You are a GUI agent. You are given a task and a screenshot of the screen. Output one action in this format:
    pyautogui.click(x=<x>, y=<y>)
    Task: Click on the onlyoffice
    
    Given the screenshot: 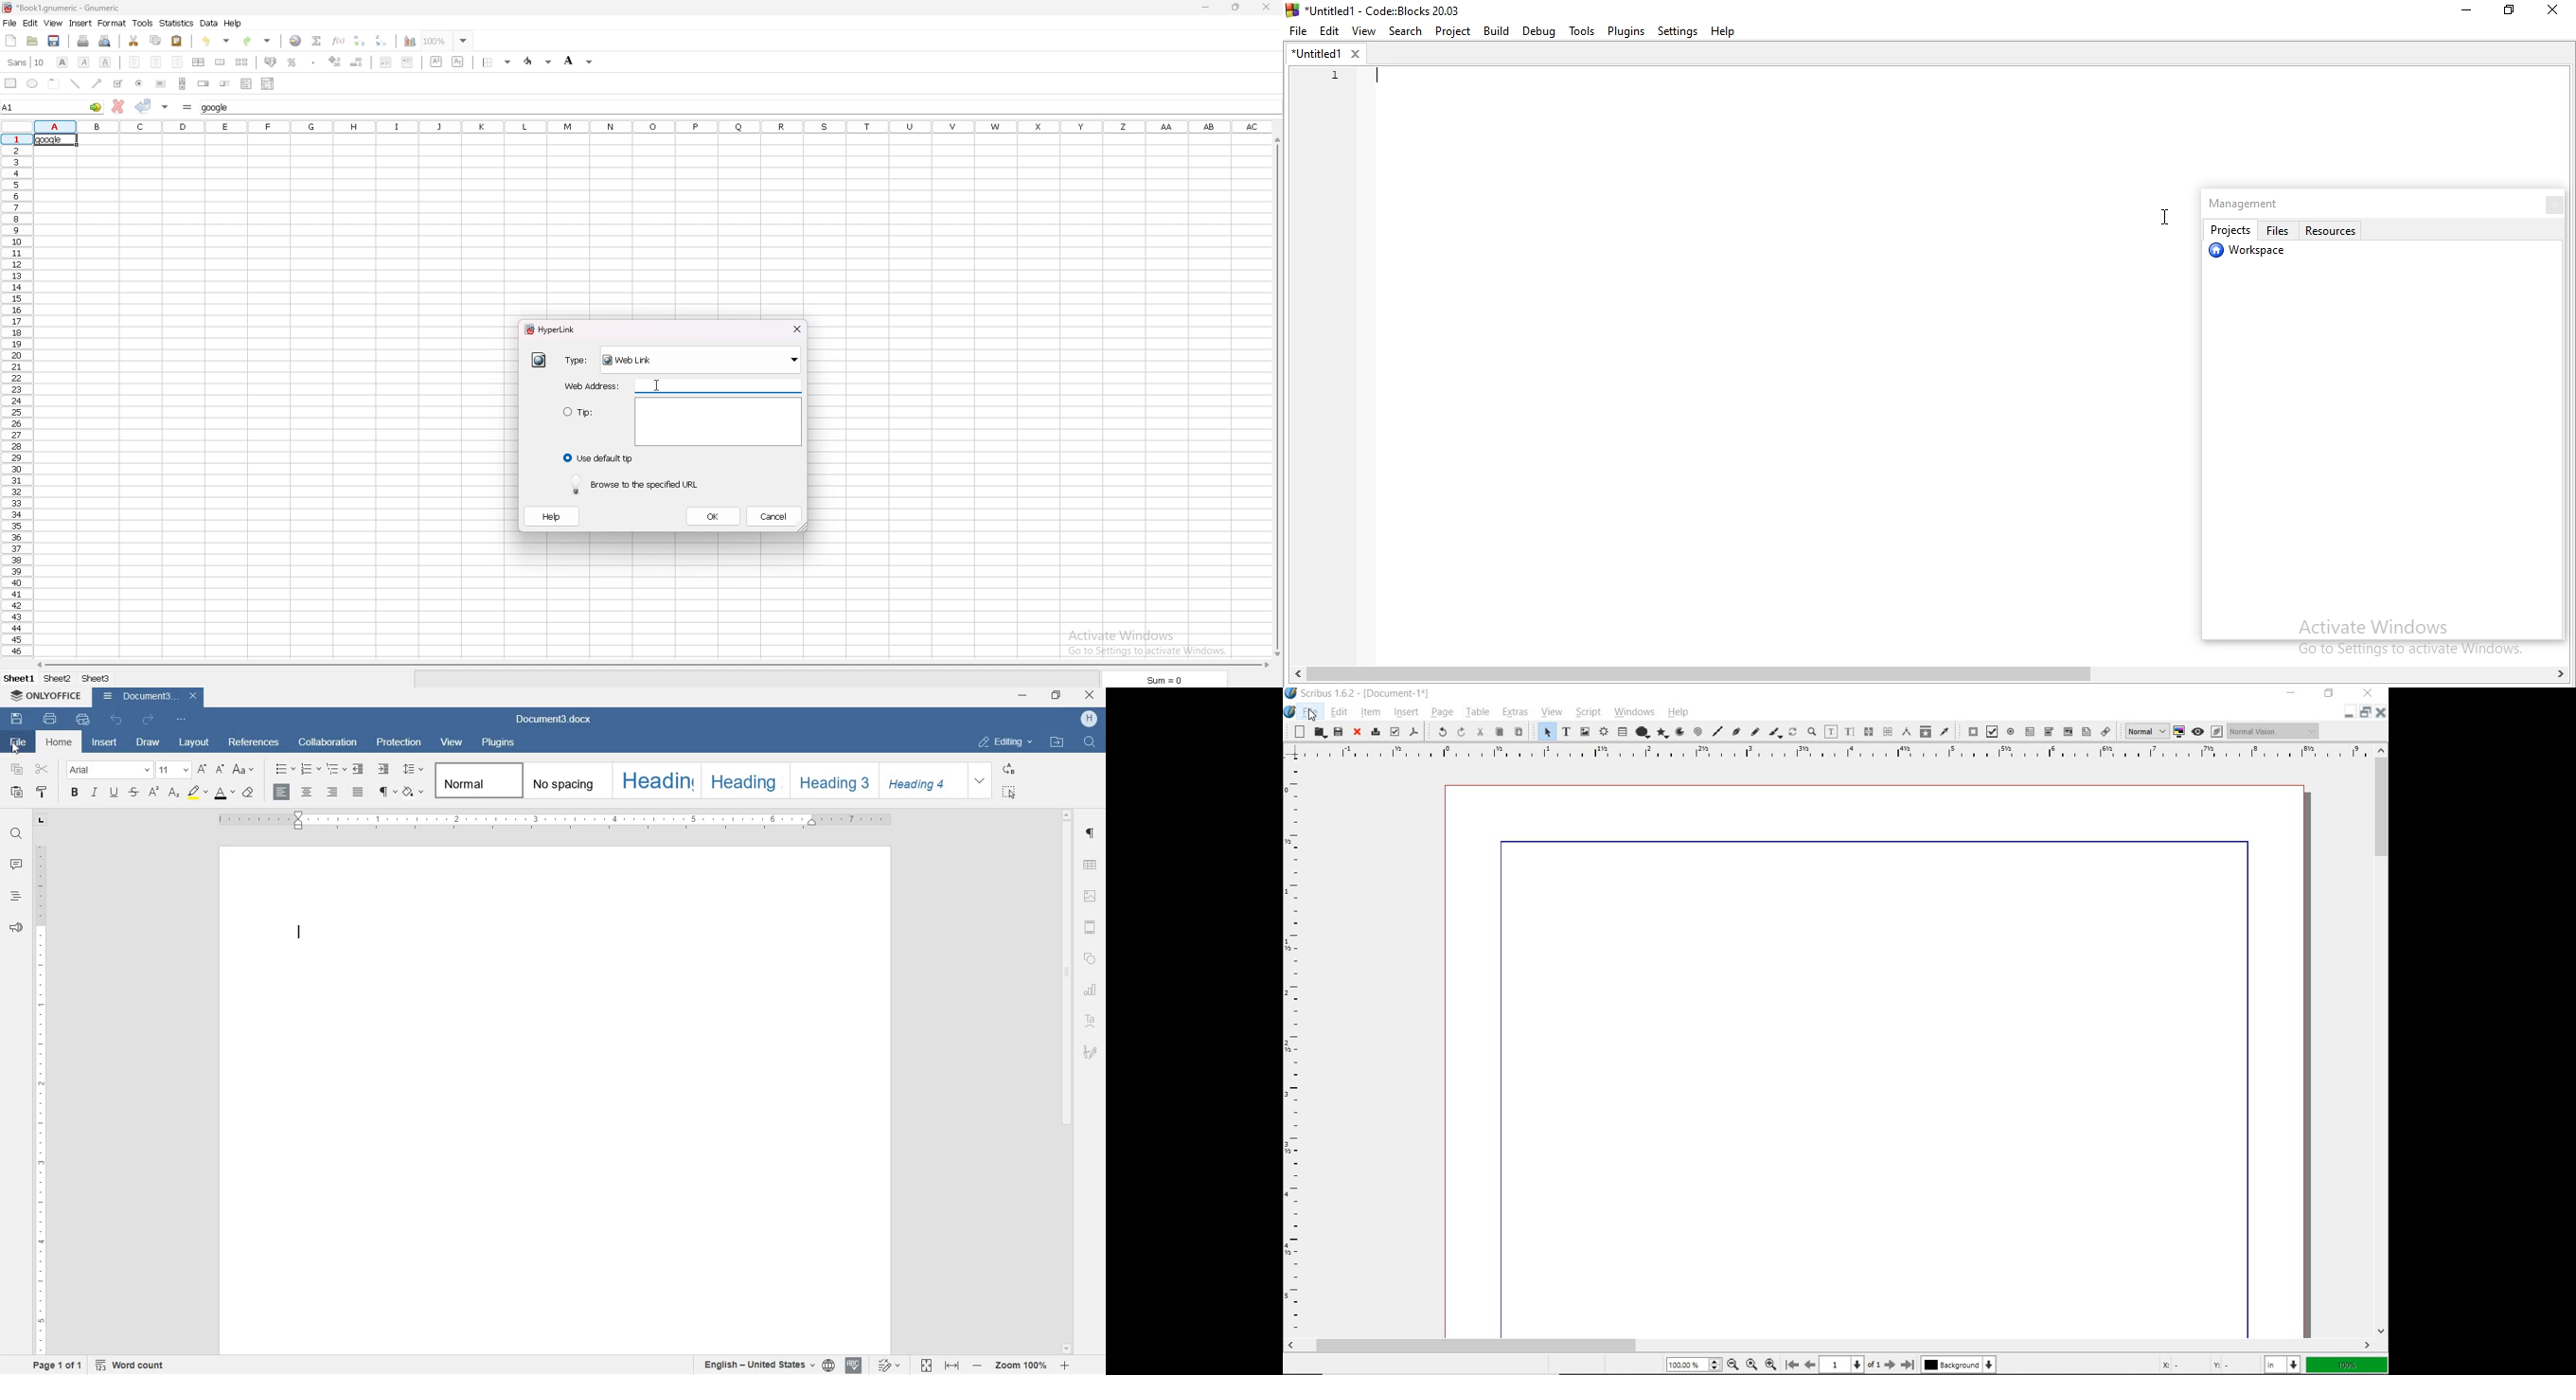 What is the action you would take?
    pyautogui.click(x=46, y=695)
    